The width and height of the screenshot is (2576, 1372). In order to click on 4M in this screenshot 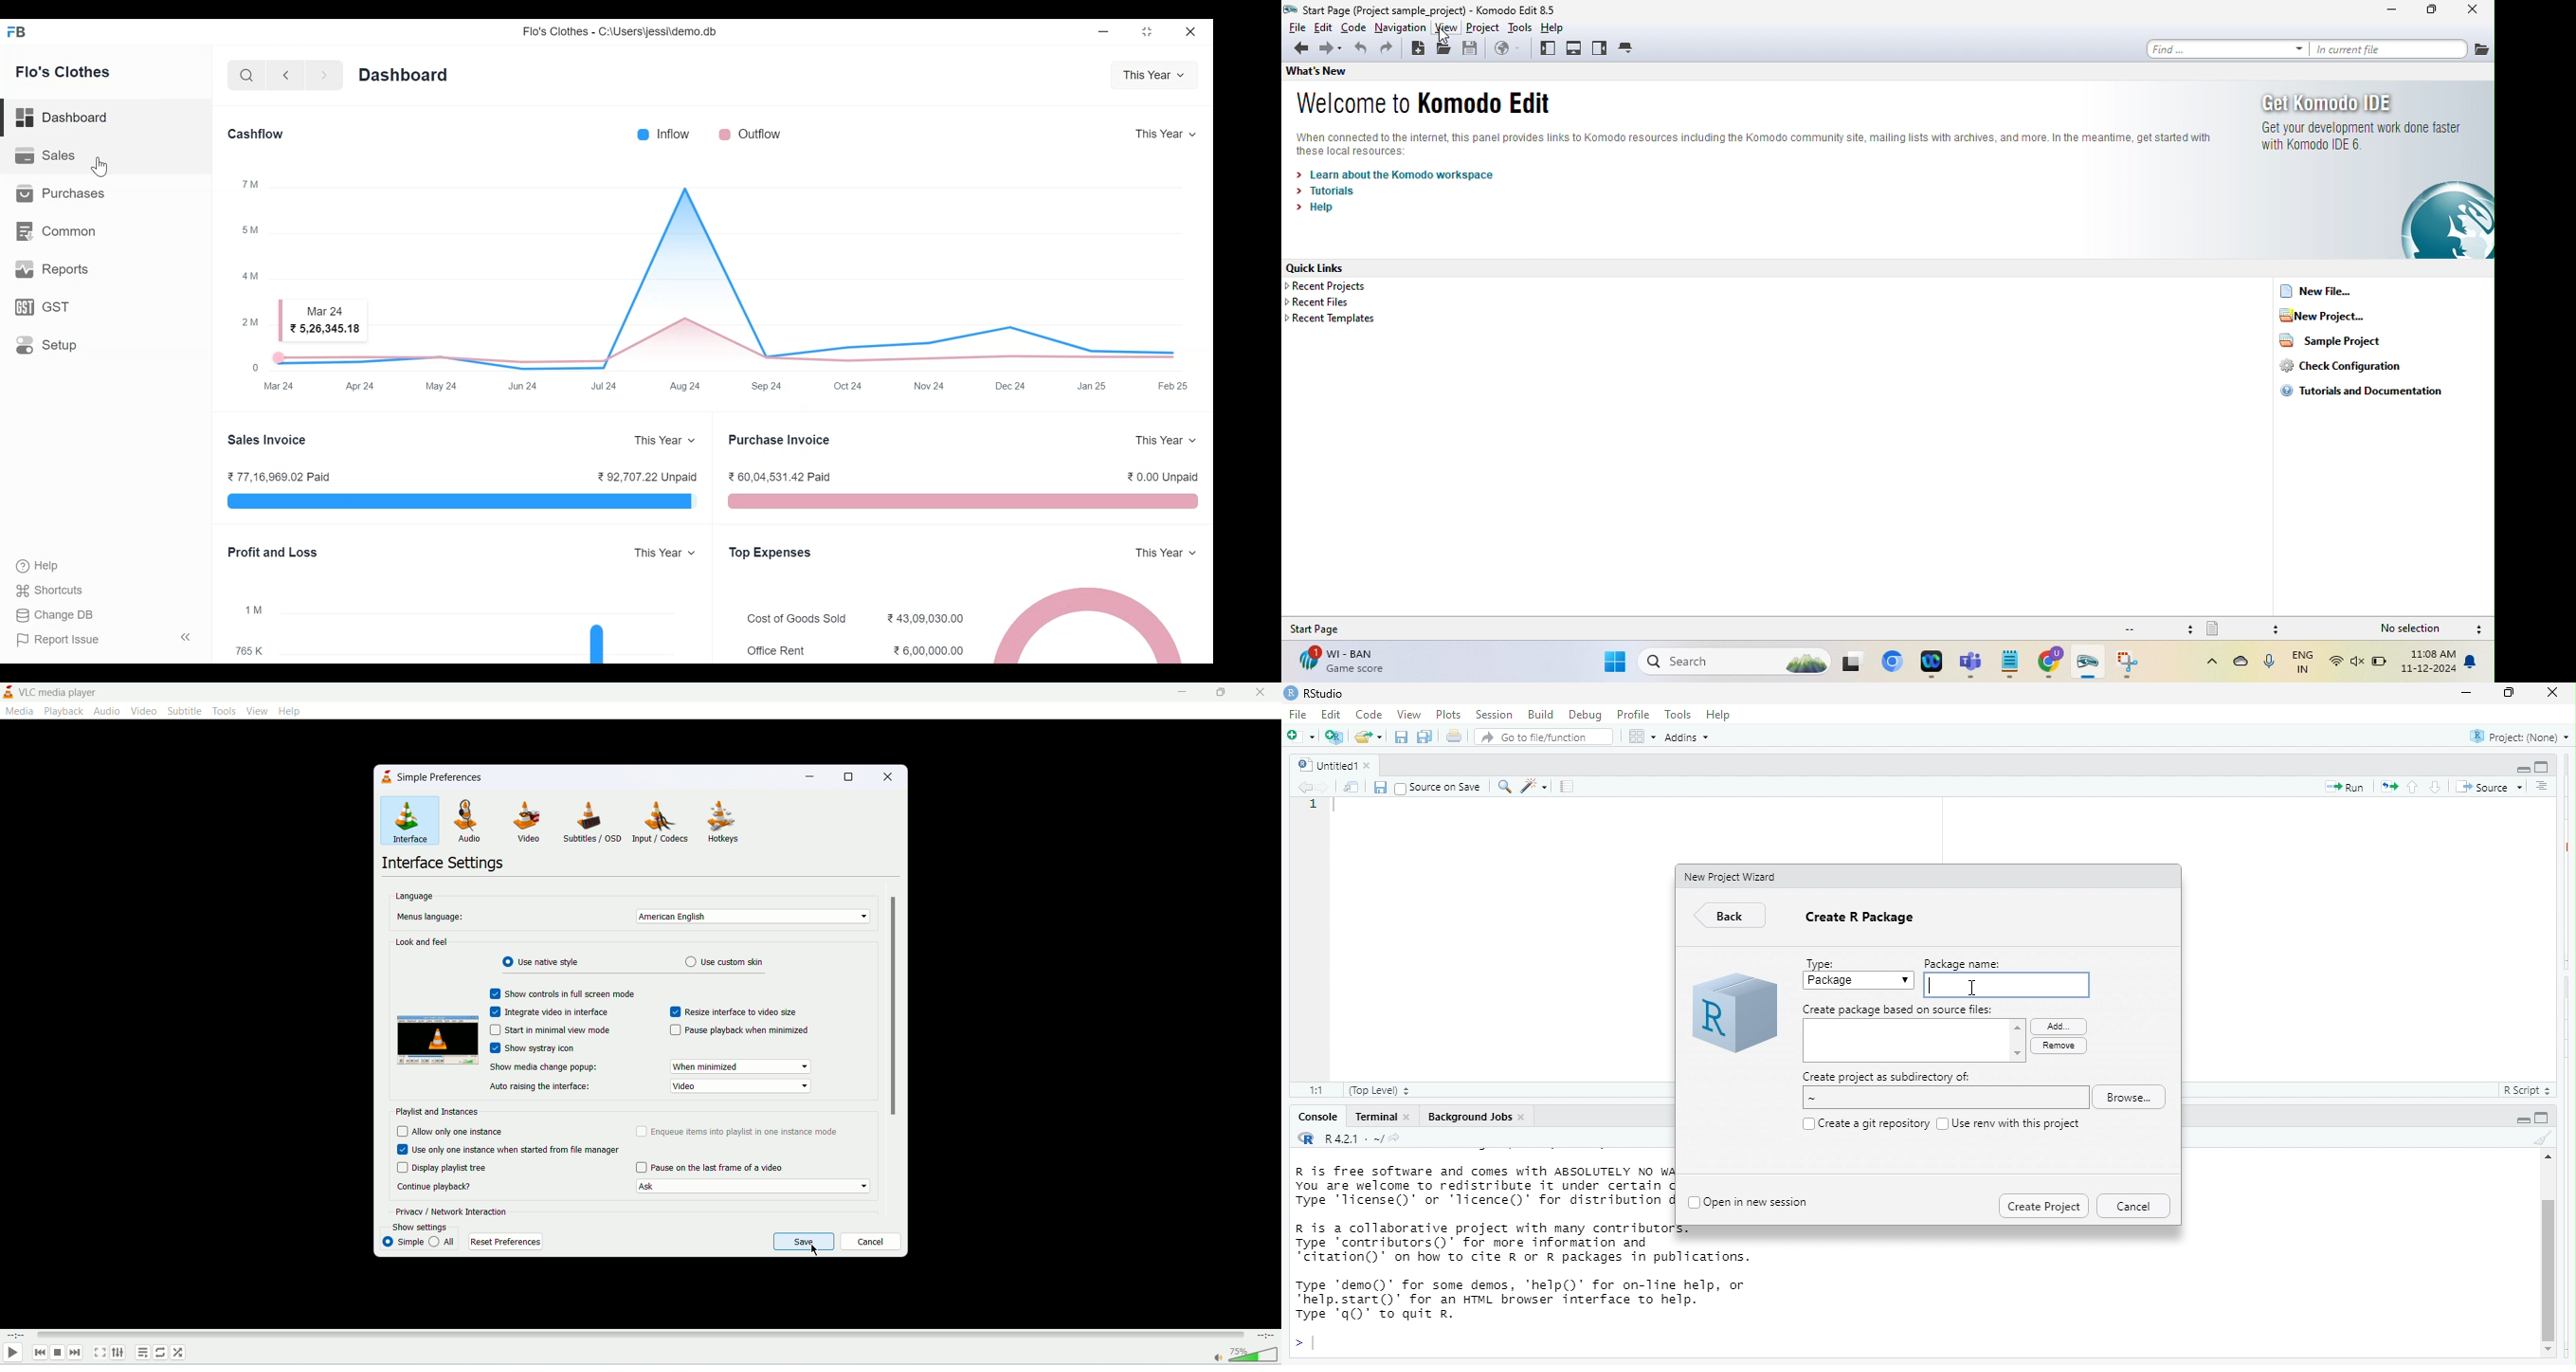, I will do `click(250, 274)`.